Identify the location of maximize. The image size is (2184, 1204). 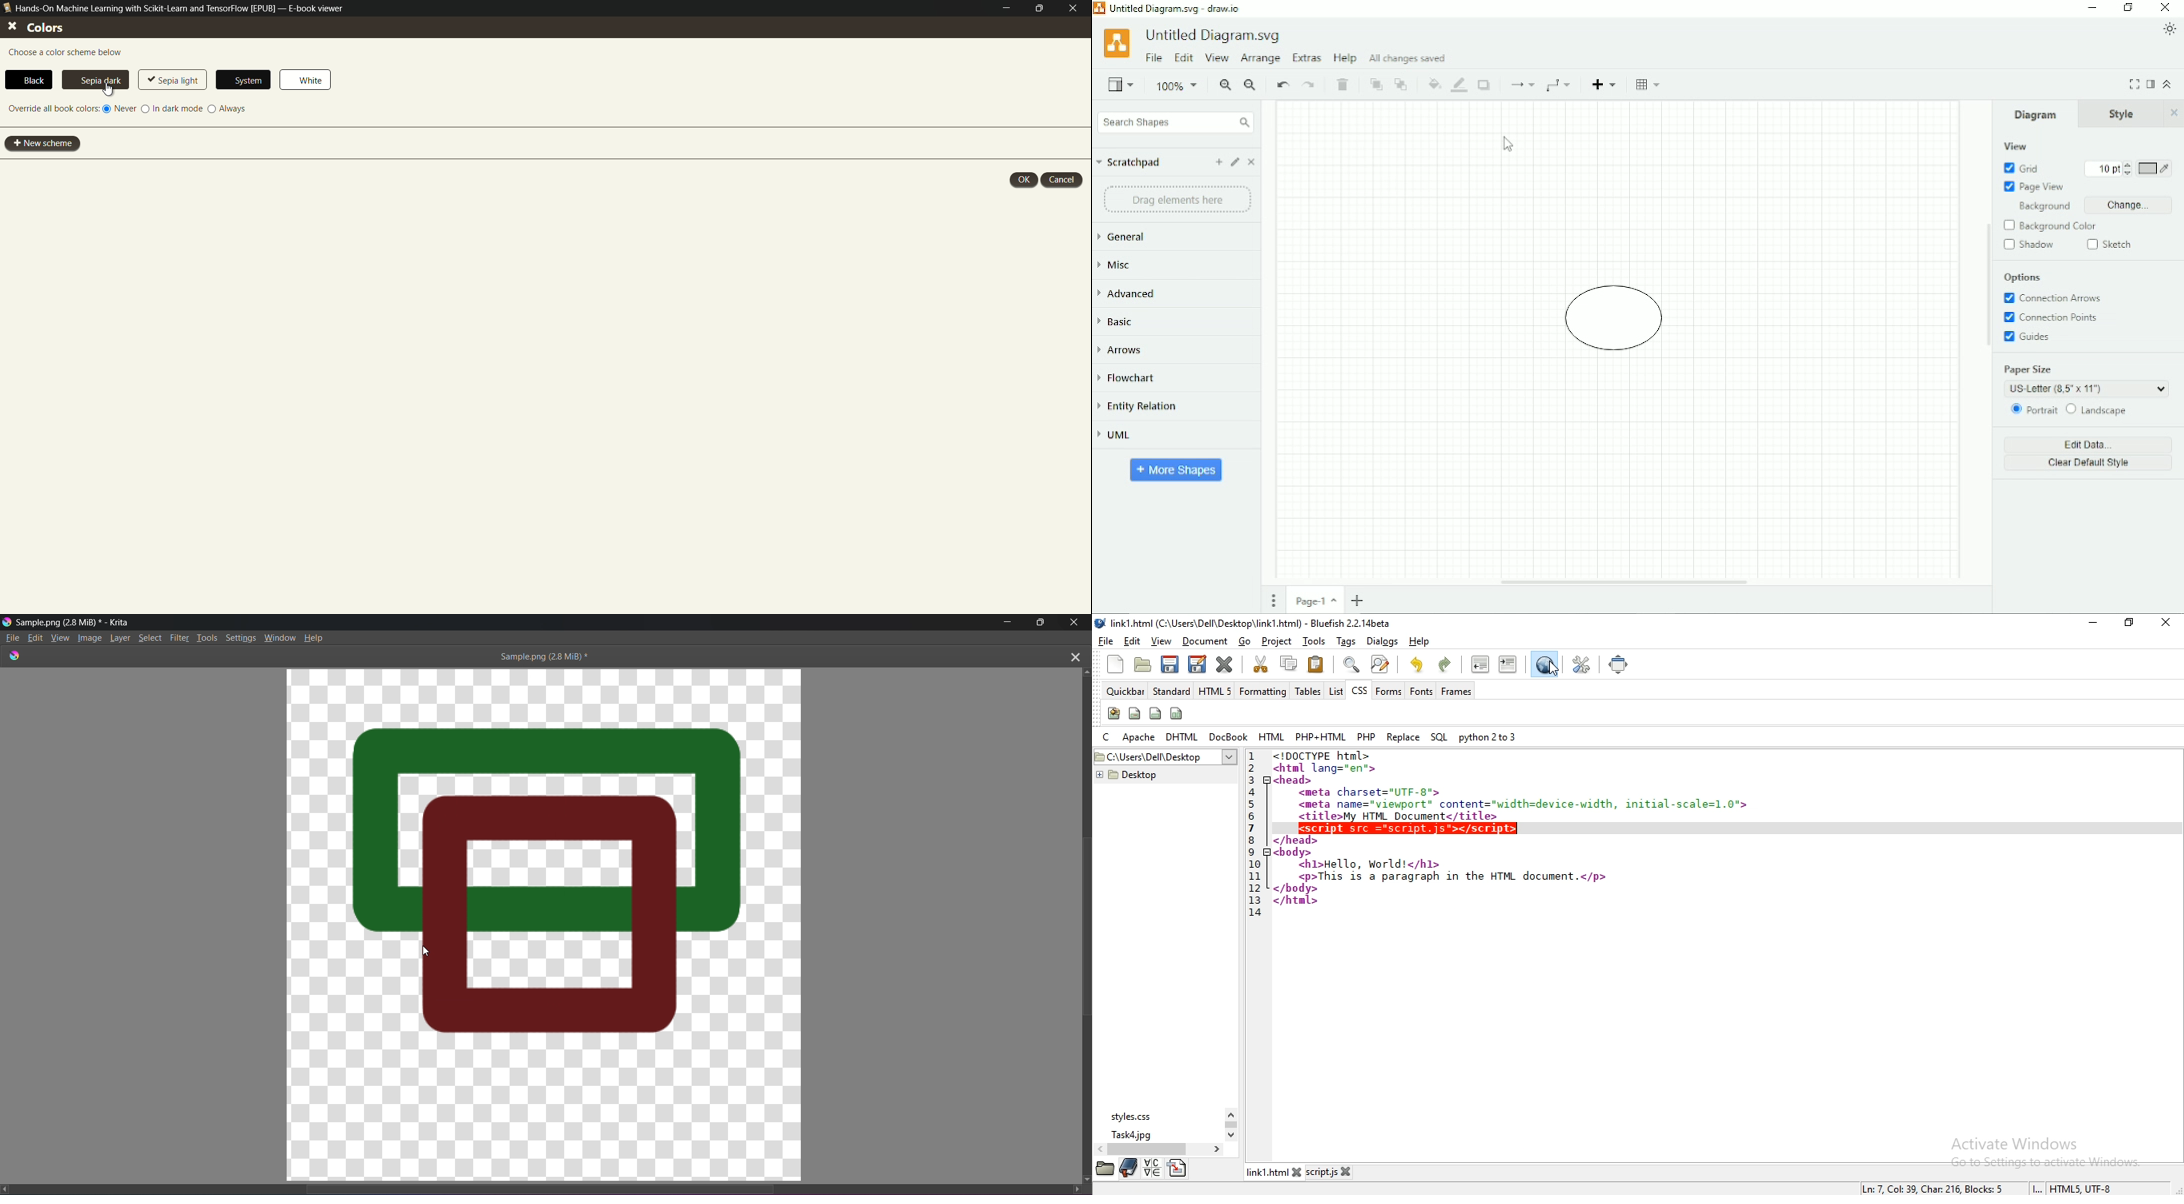
(1043, 9).